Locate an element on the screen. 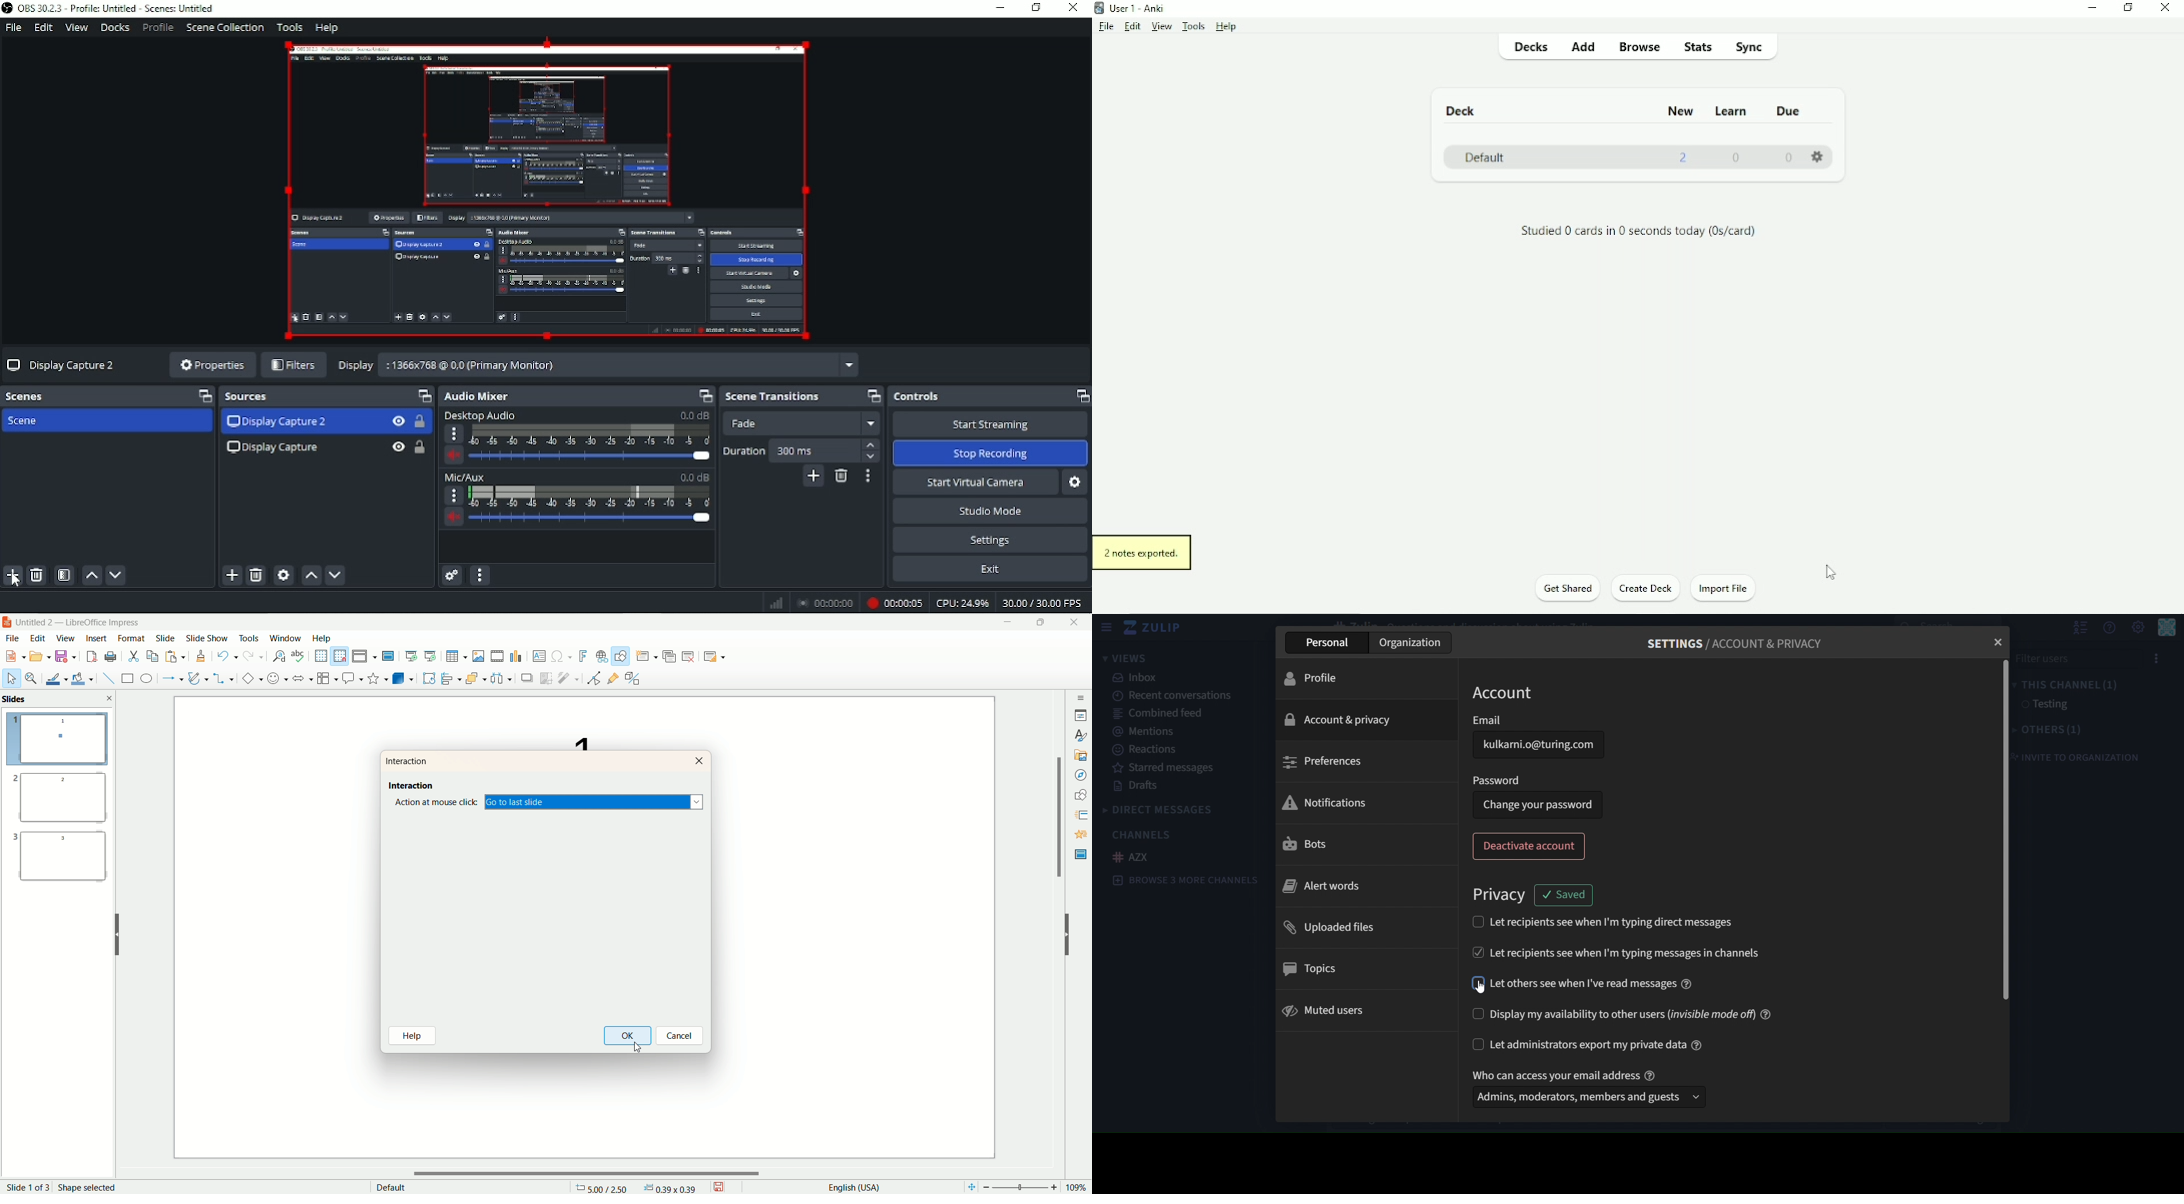 The height and width of the screenshot is (1204, 2184). style is located at coordinates (1079, 736).